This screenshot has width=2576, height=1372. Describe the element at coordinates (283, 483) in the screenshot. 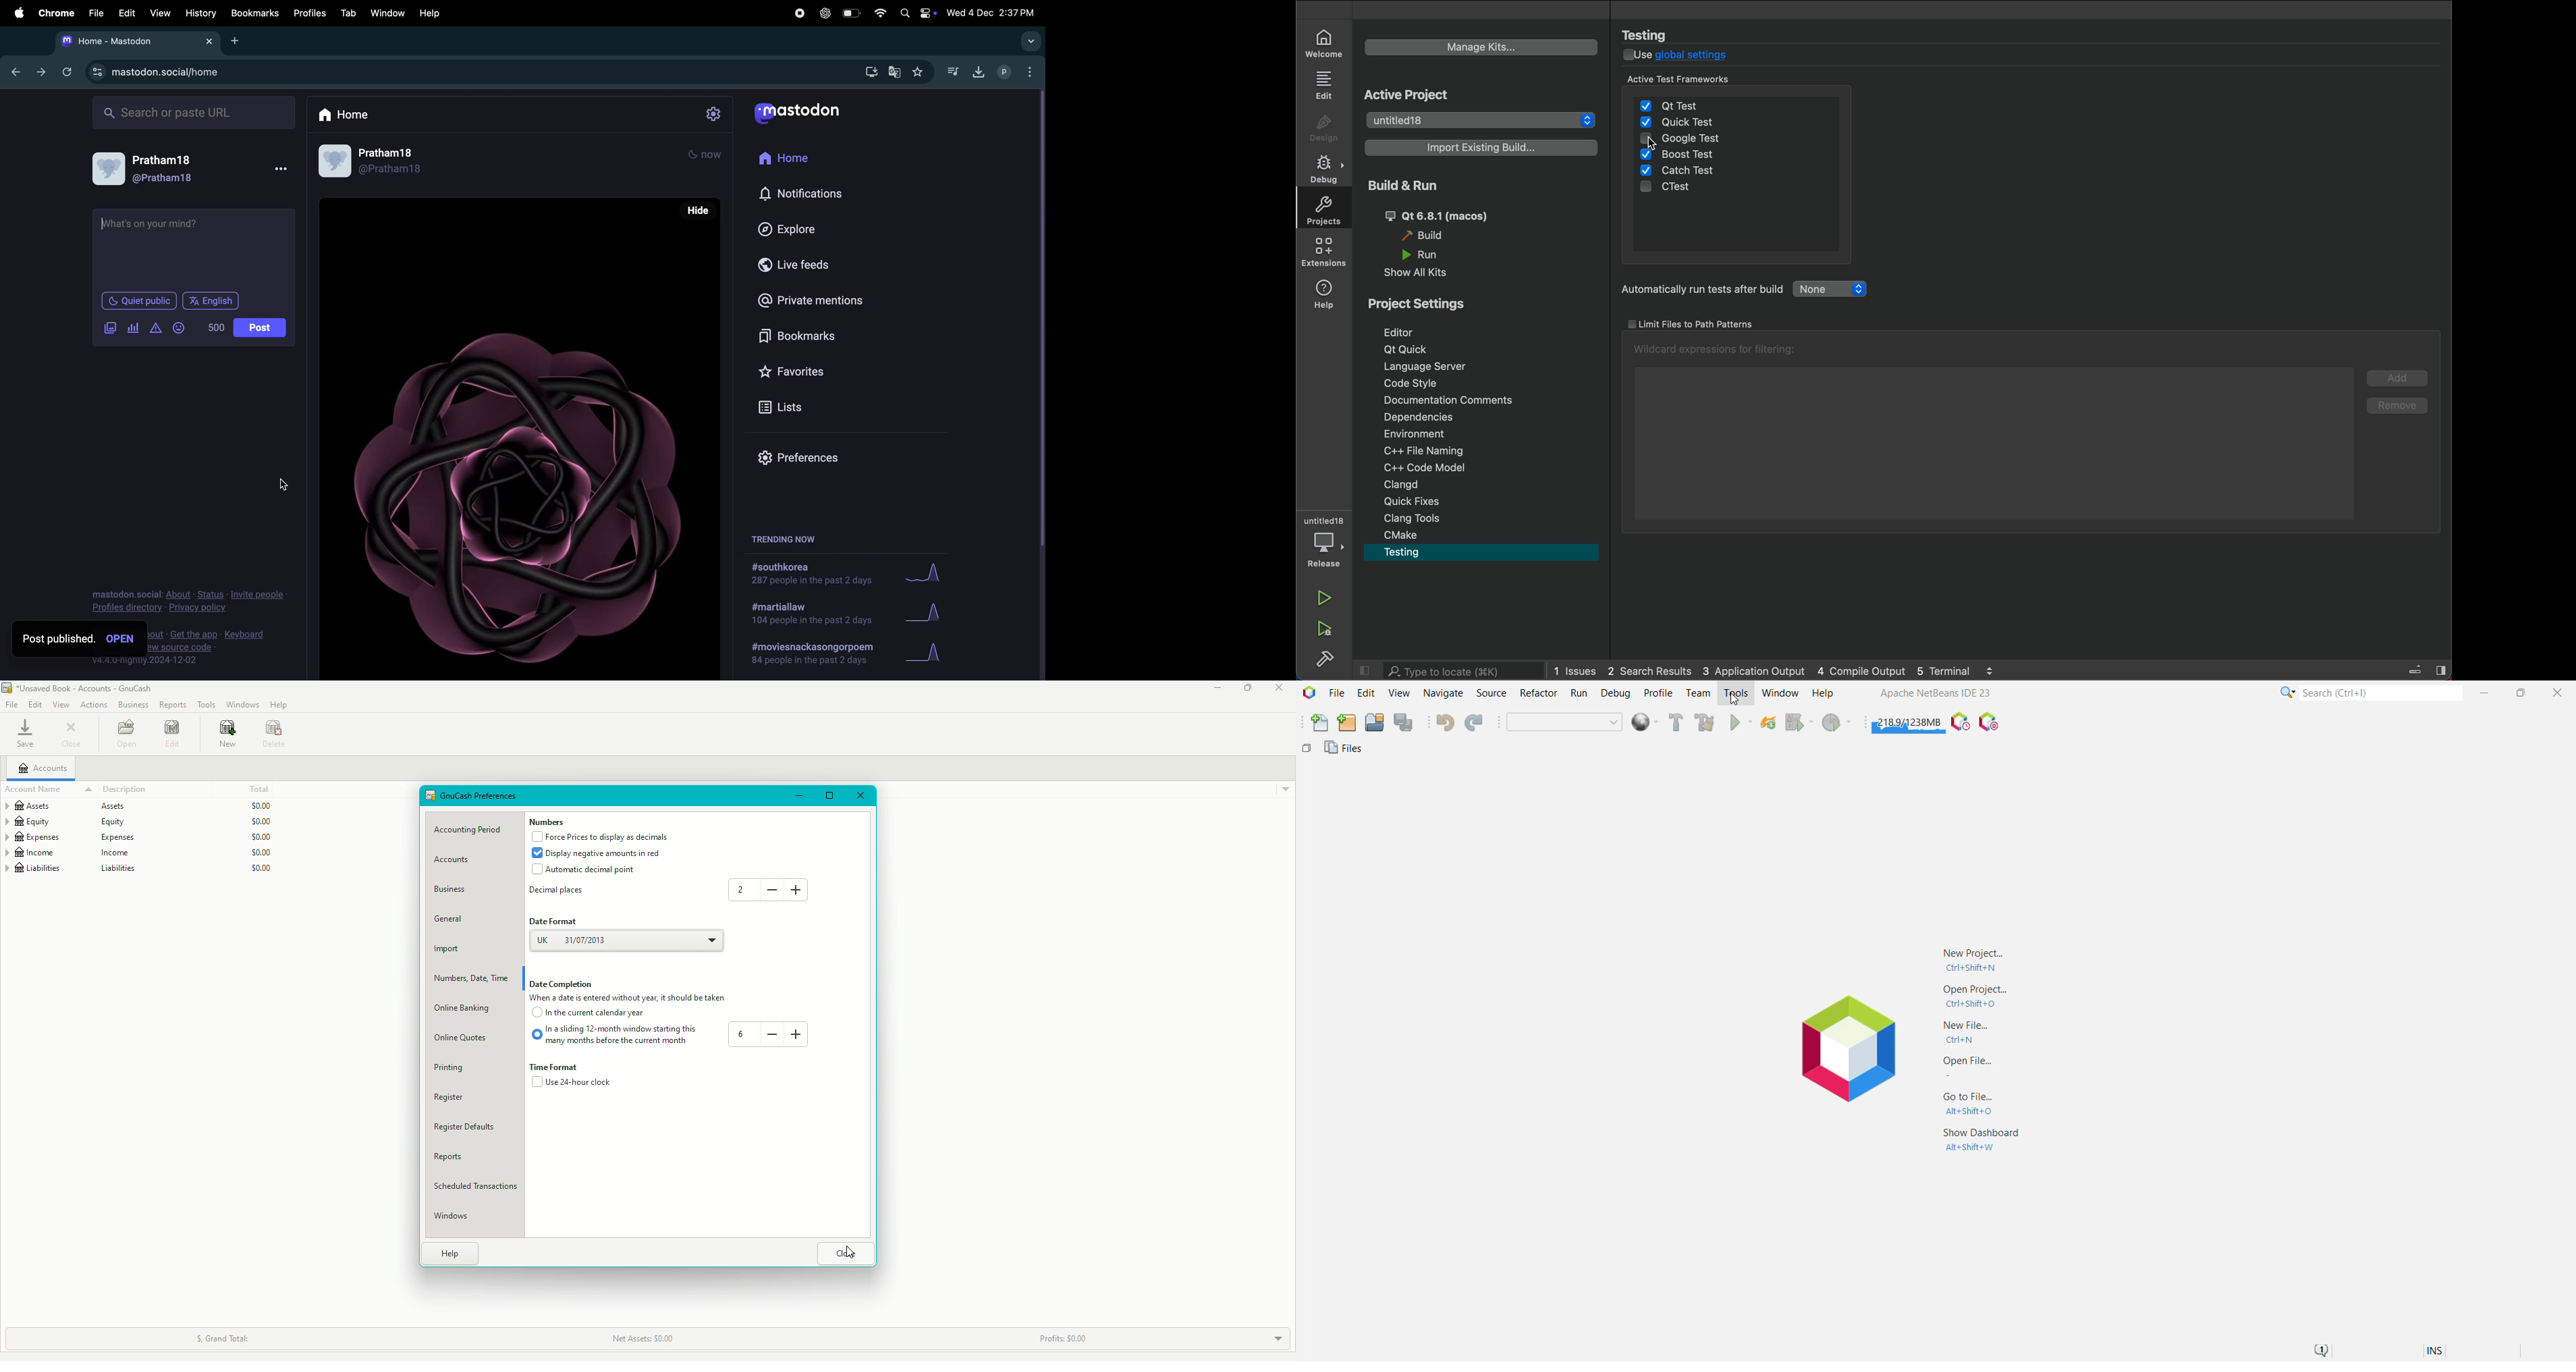

I see `cursor` at that location.